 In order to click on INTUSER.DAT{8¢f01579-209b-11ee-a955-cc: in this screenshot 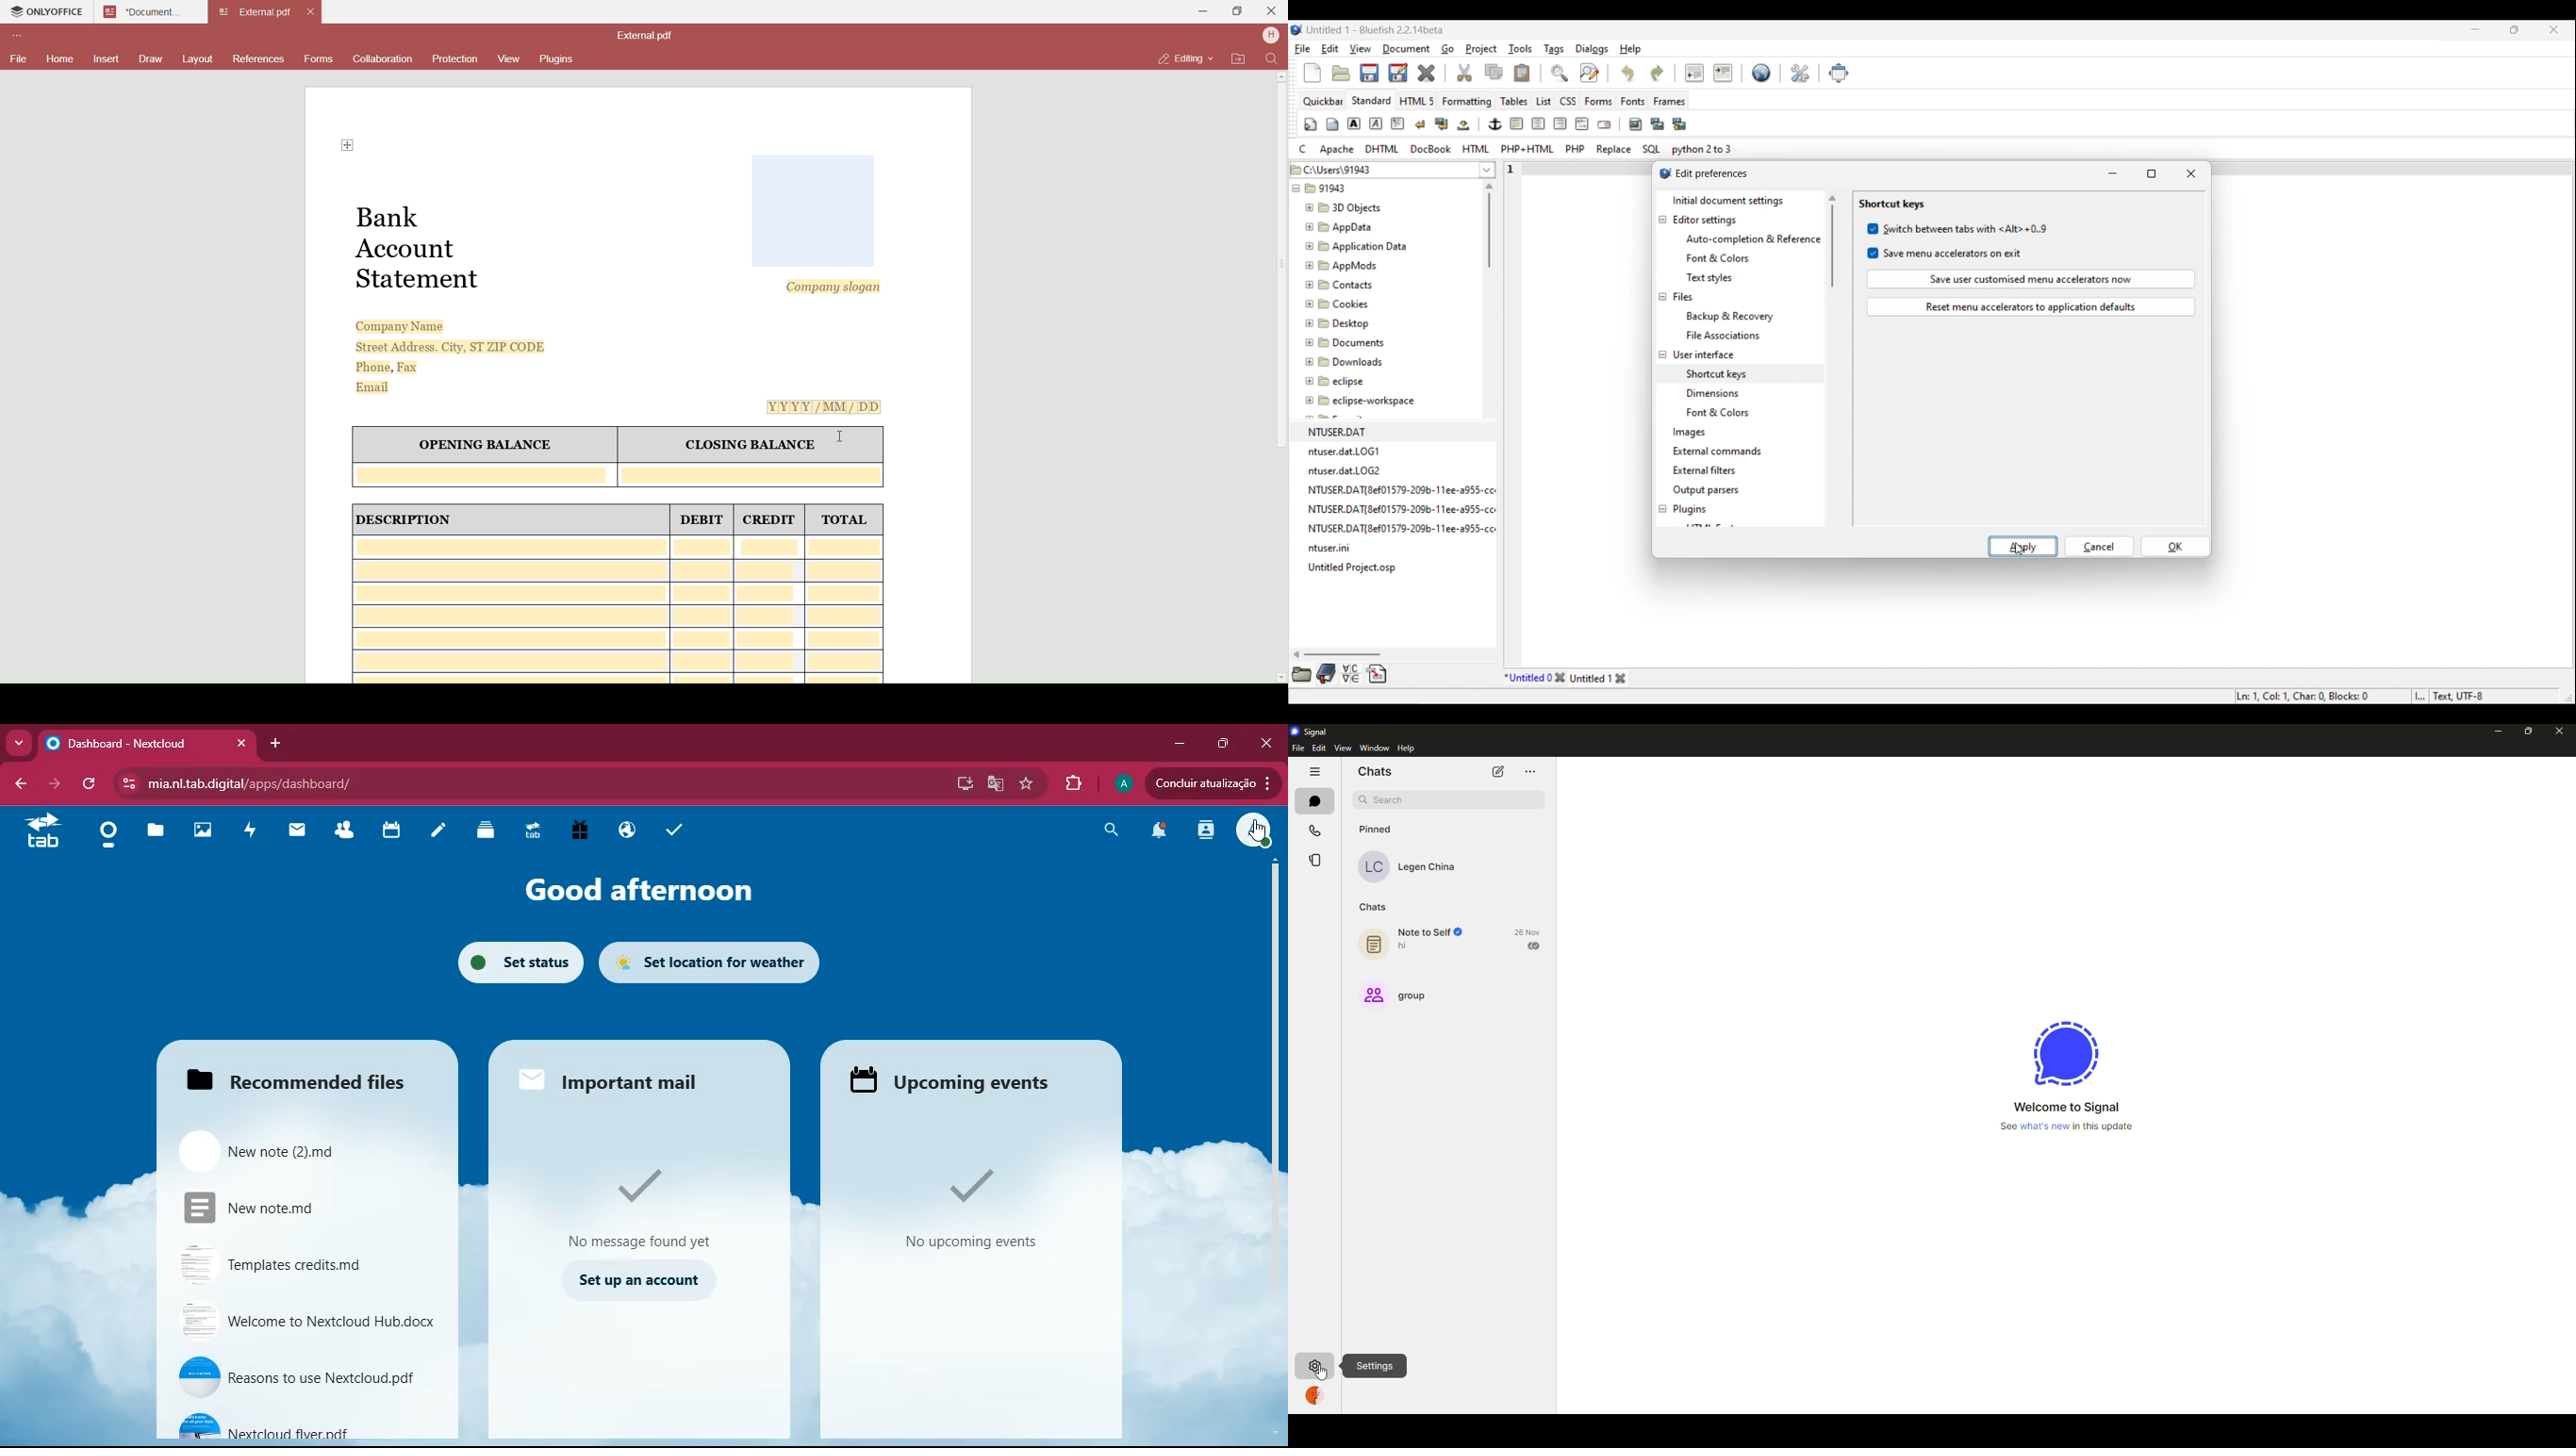, I will do `click(1409, 509)`.